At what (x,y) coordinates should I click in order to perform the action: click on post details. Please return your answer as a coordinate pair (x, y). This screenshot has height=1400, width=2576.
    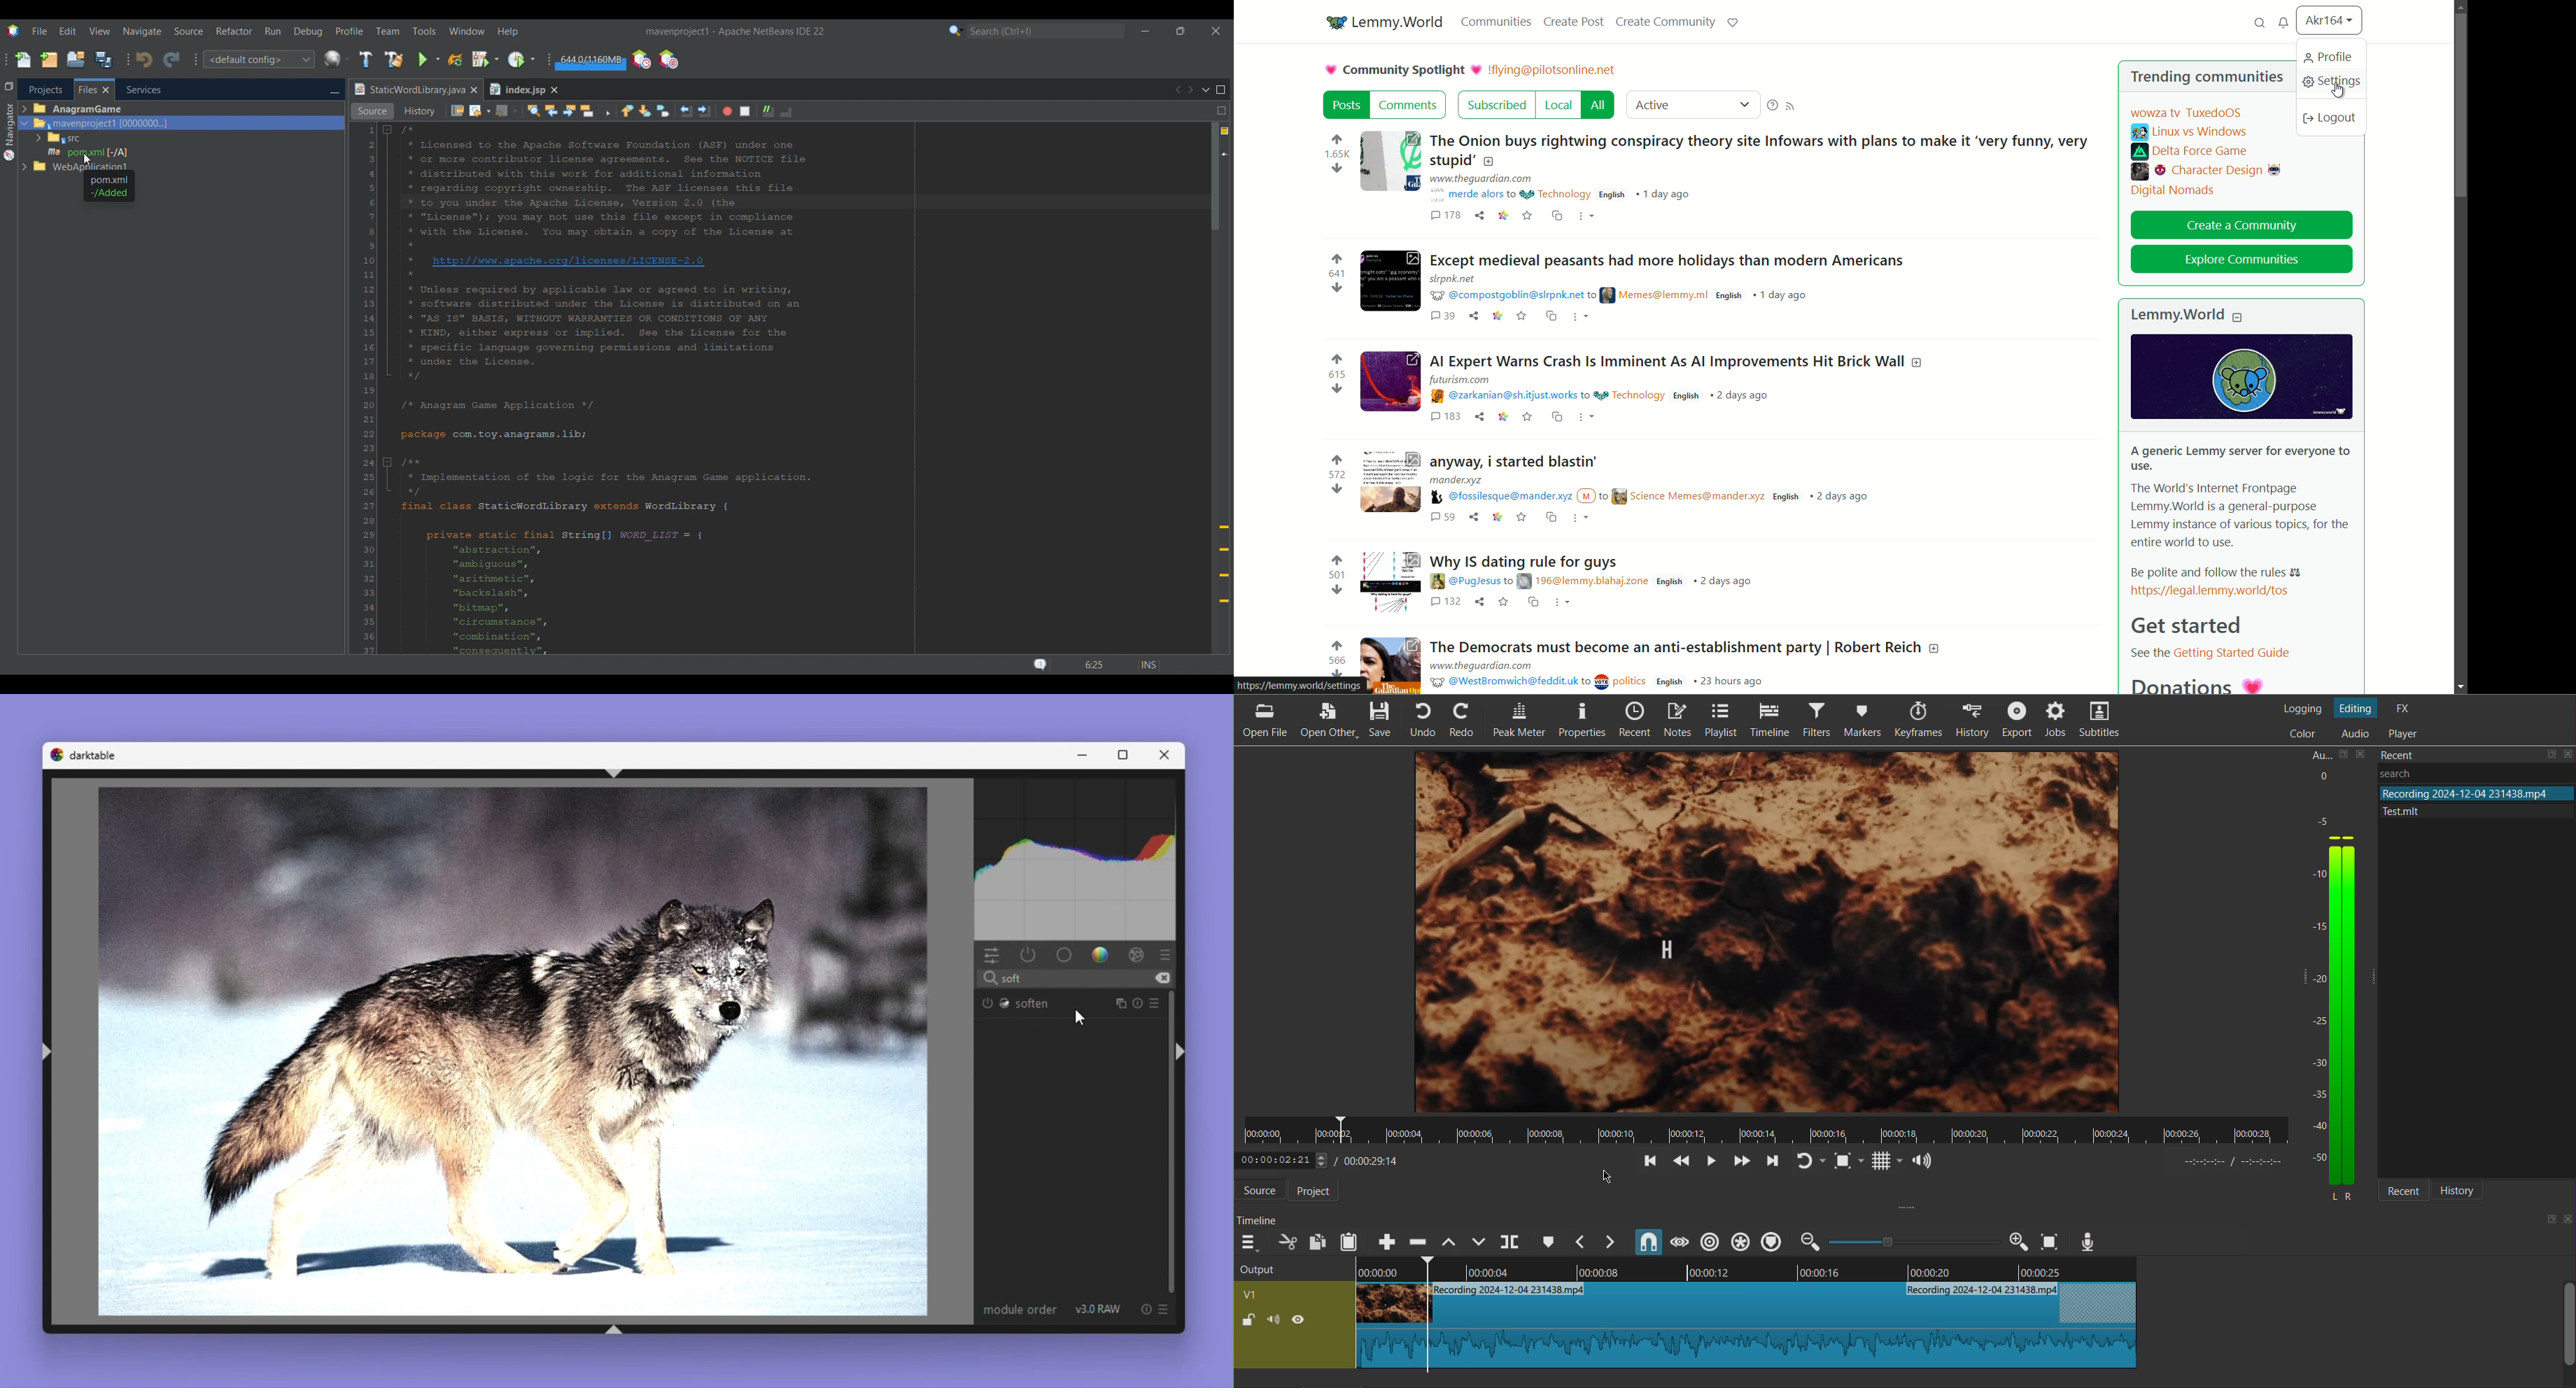
    Looking at the image, I should click on (1627, 285).